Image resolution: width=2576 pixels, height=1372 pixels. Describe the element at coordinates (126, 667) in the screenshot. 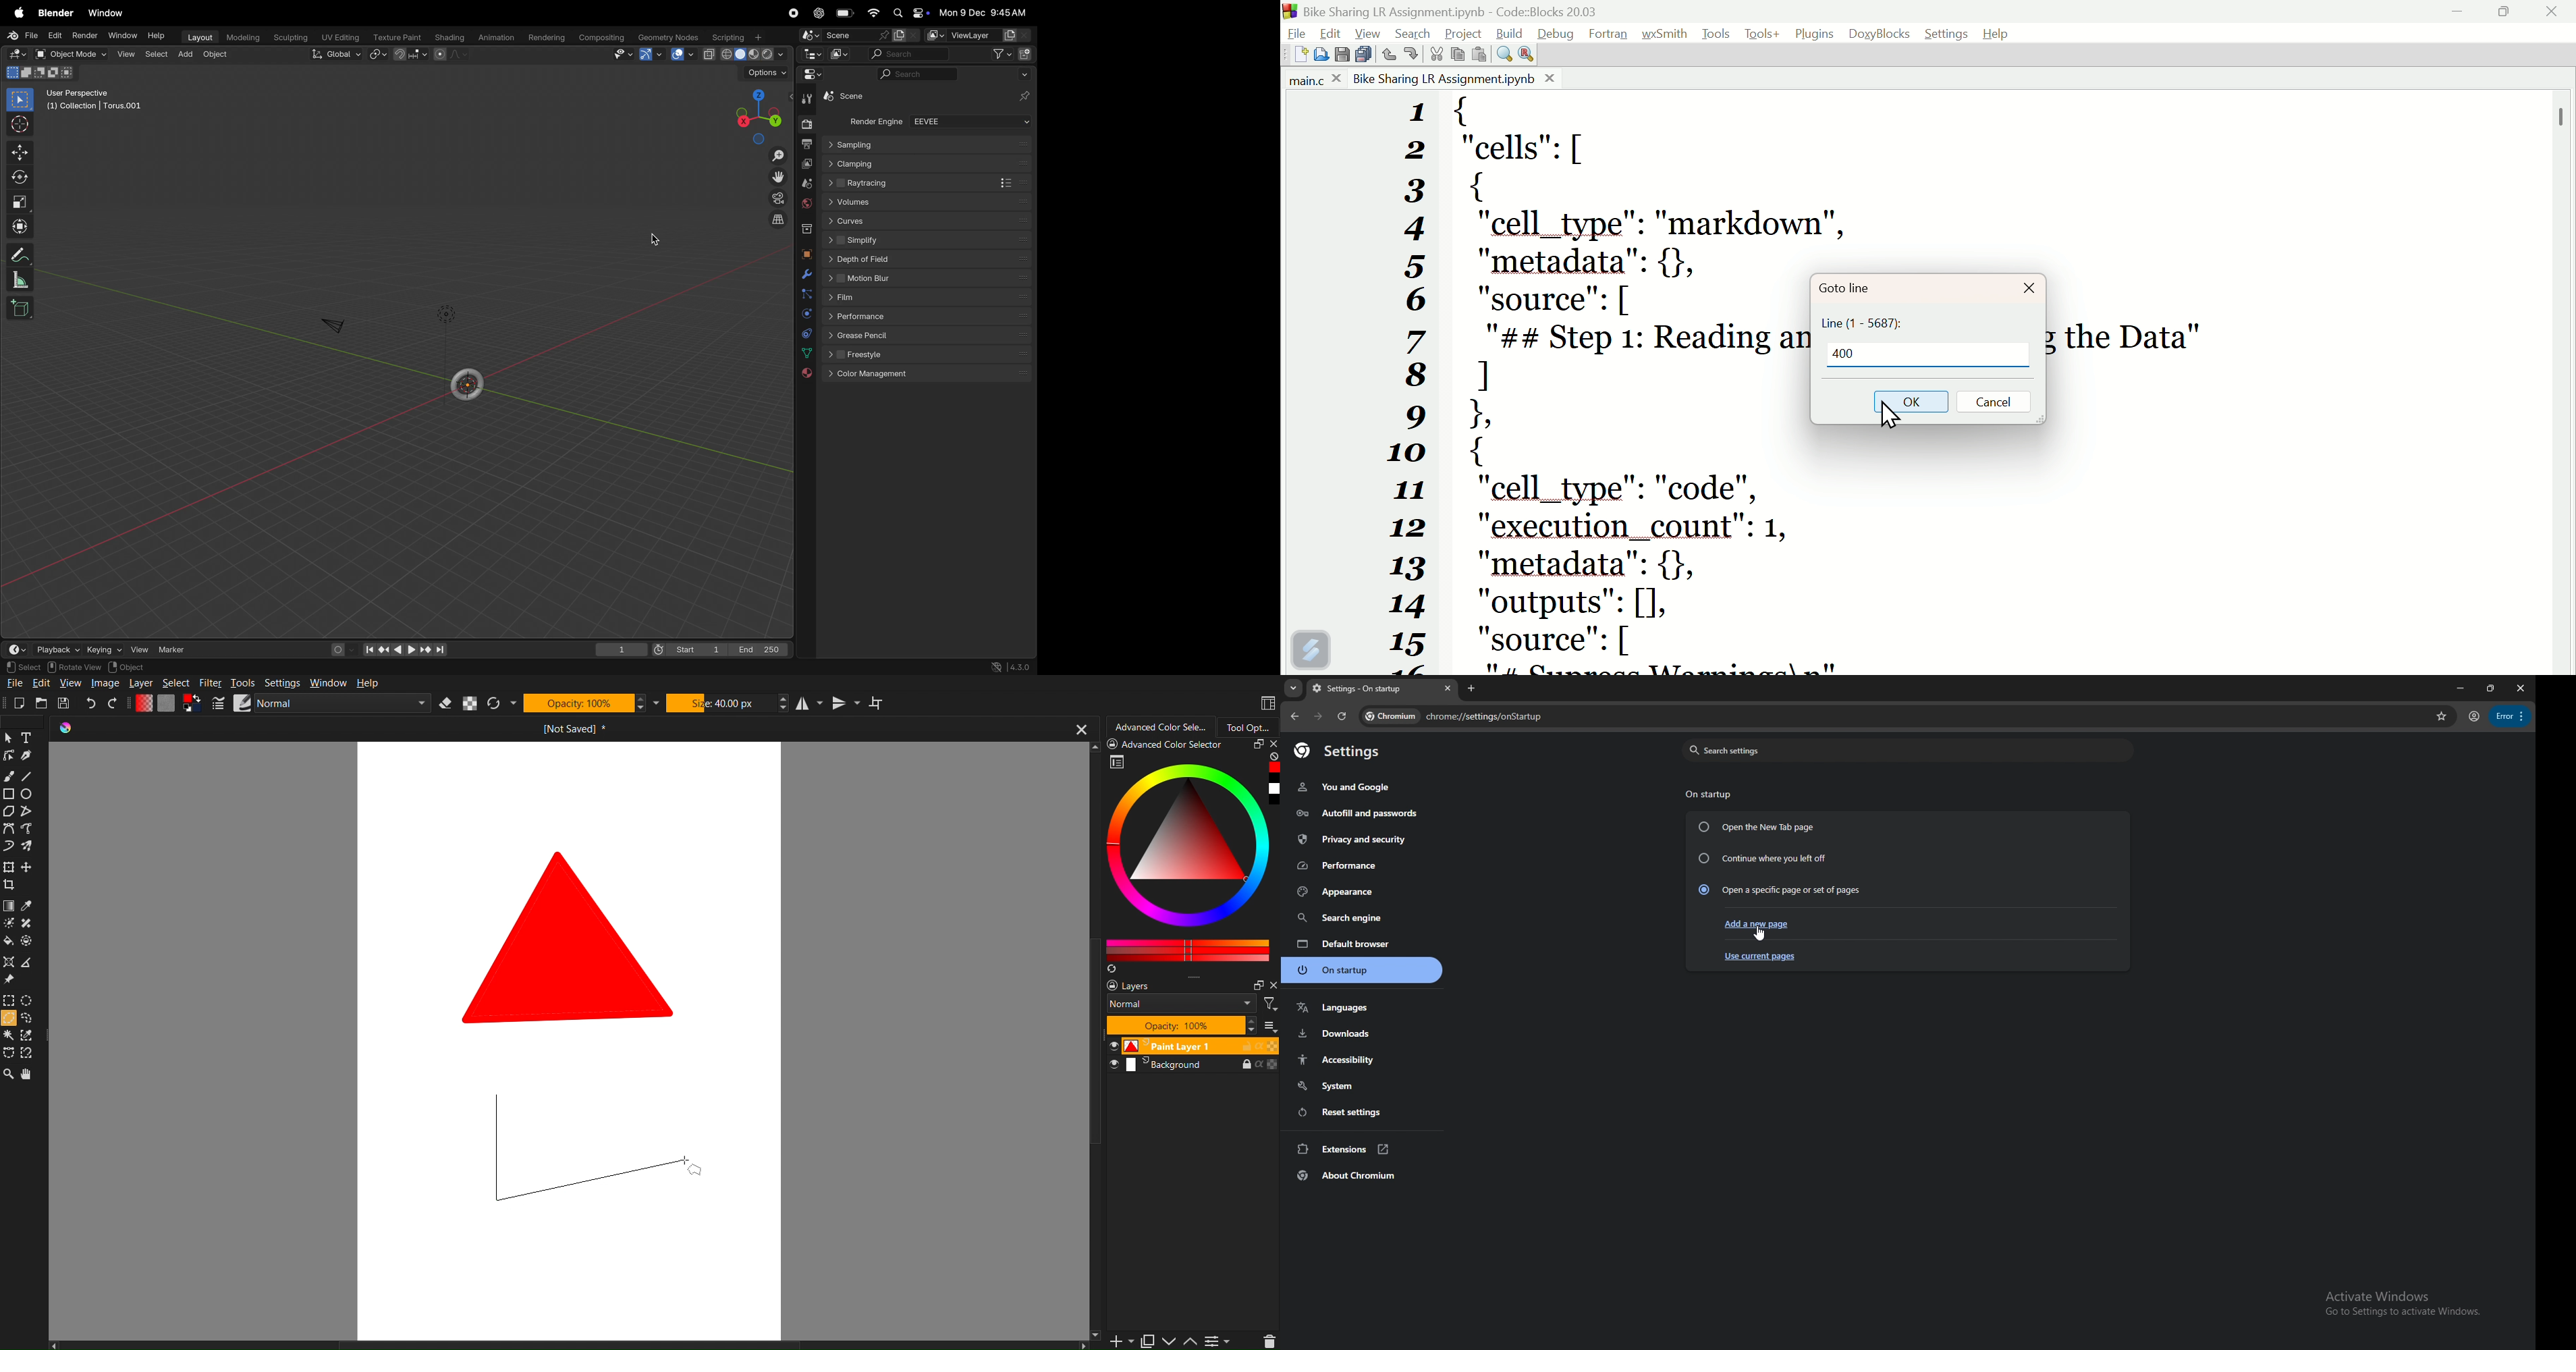

I see `Object` at that location.